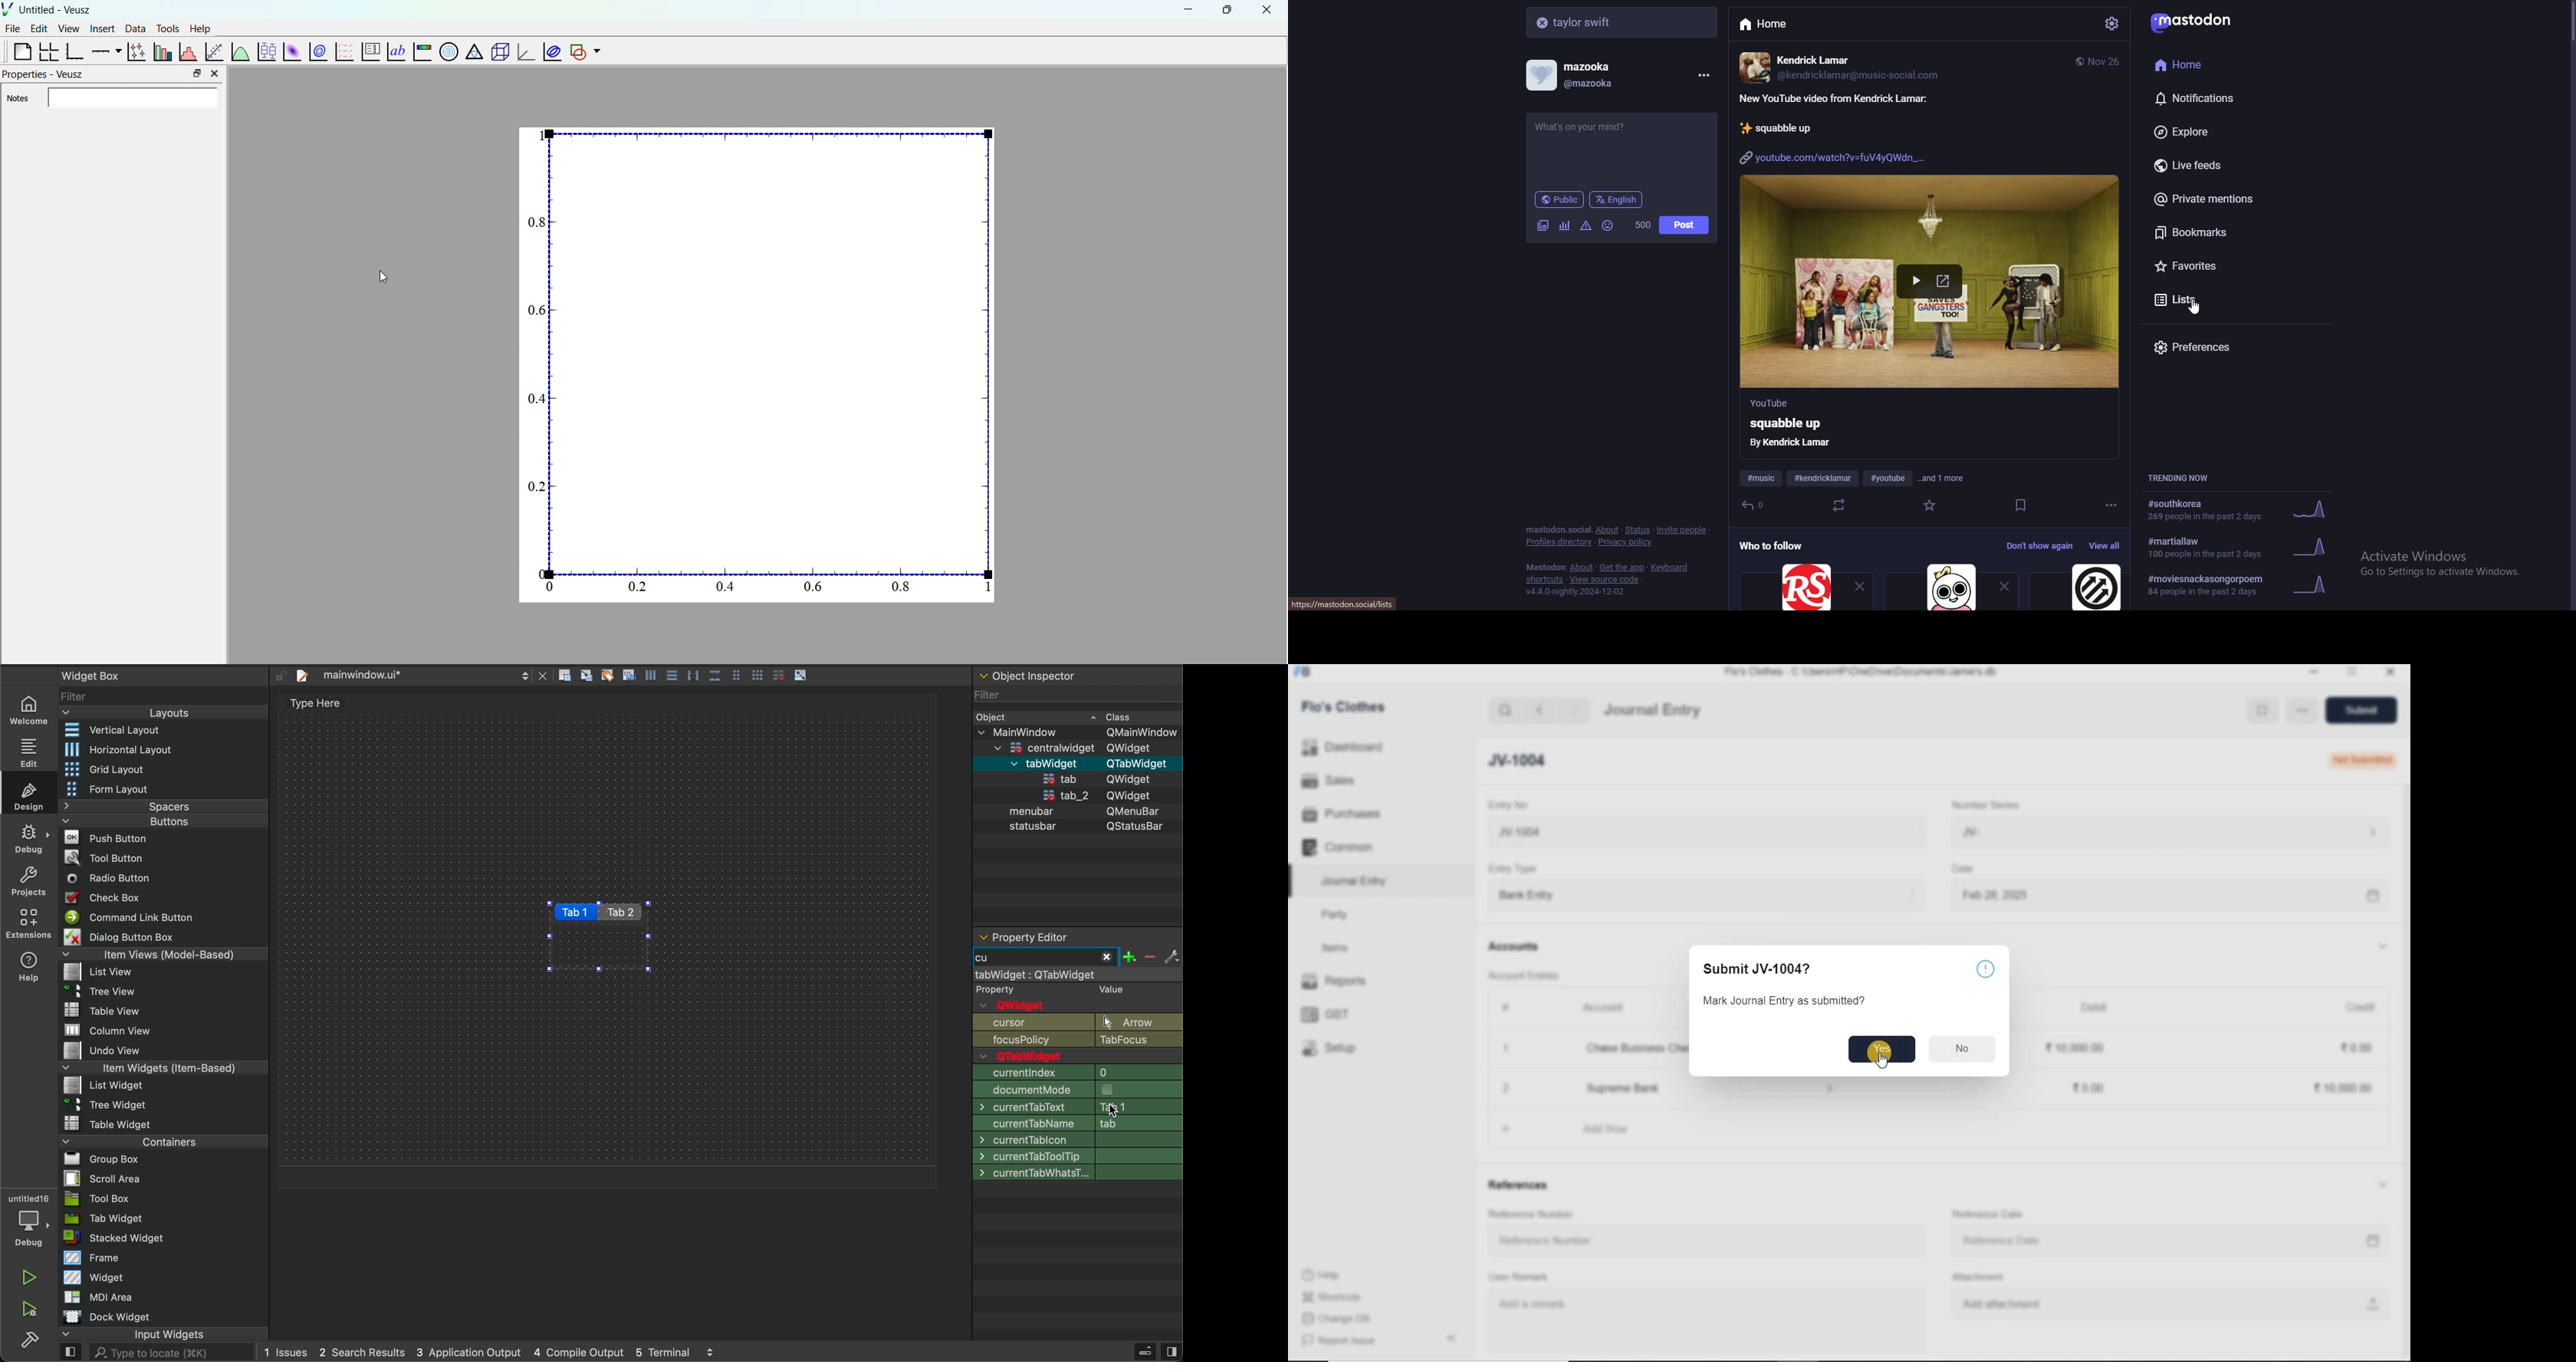  I want to click on url, so click(1348, 601).